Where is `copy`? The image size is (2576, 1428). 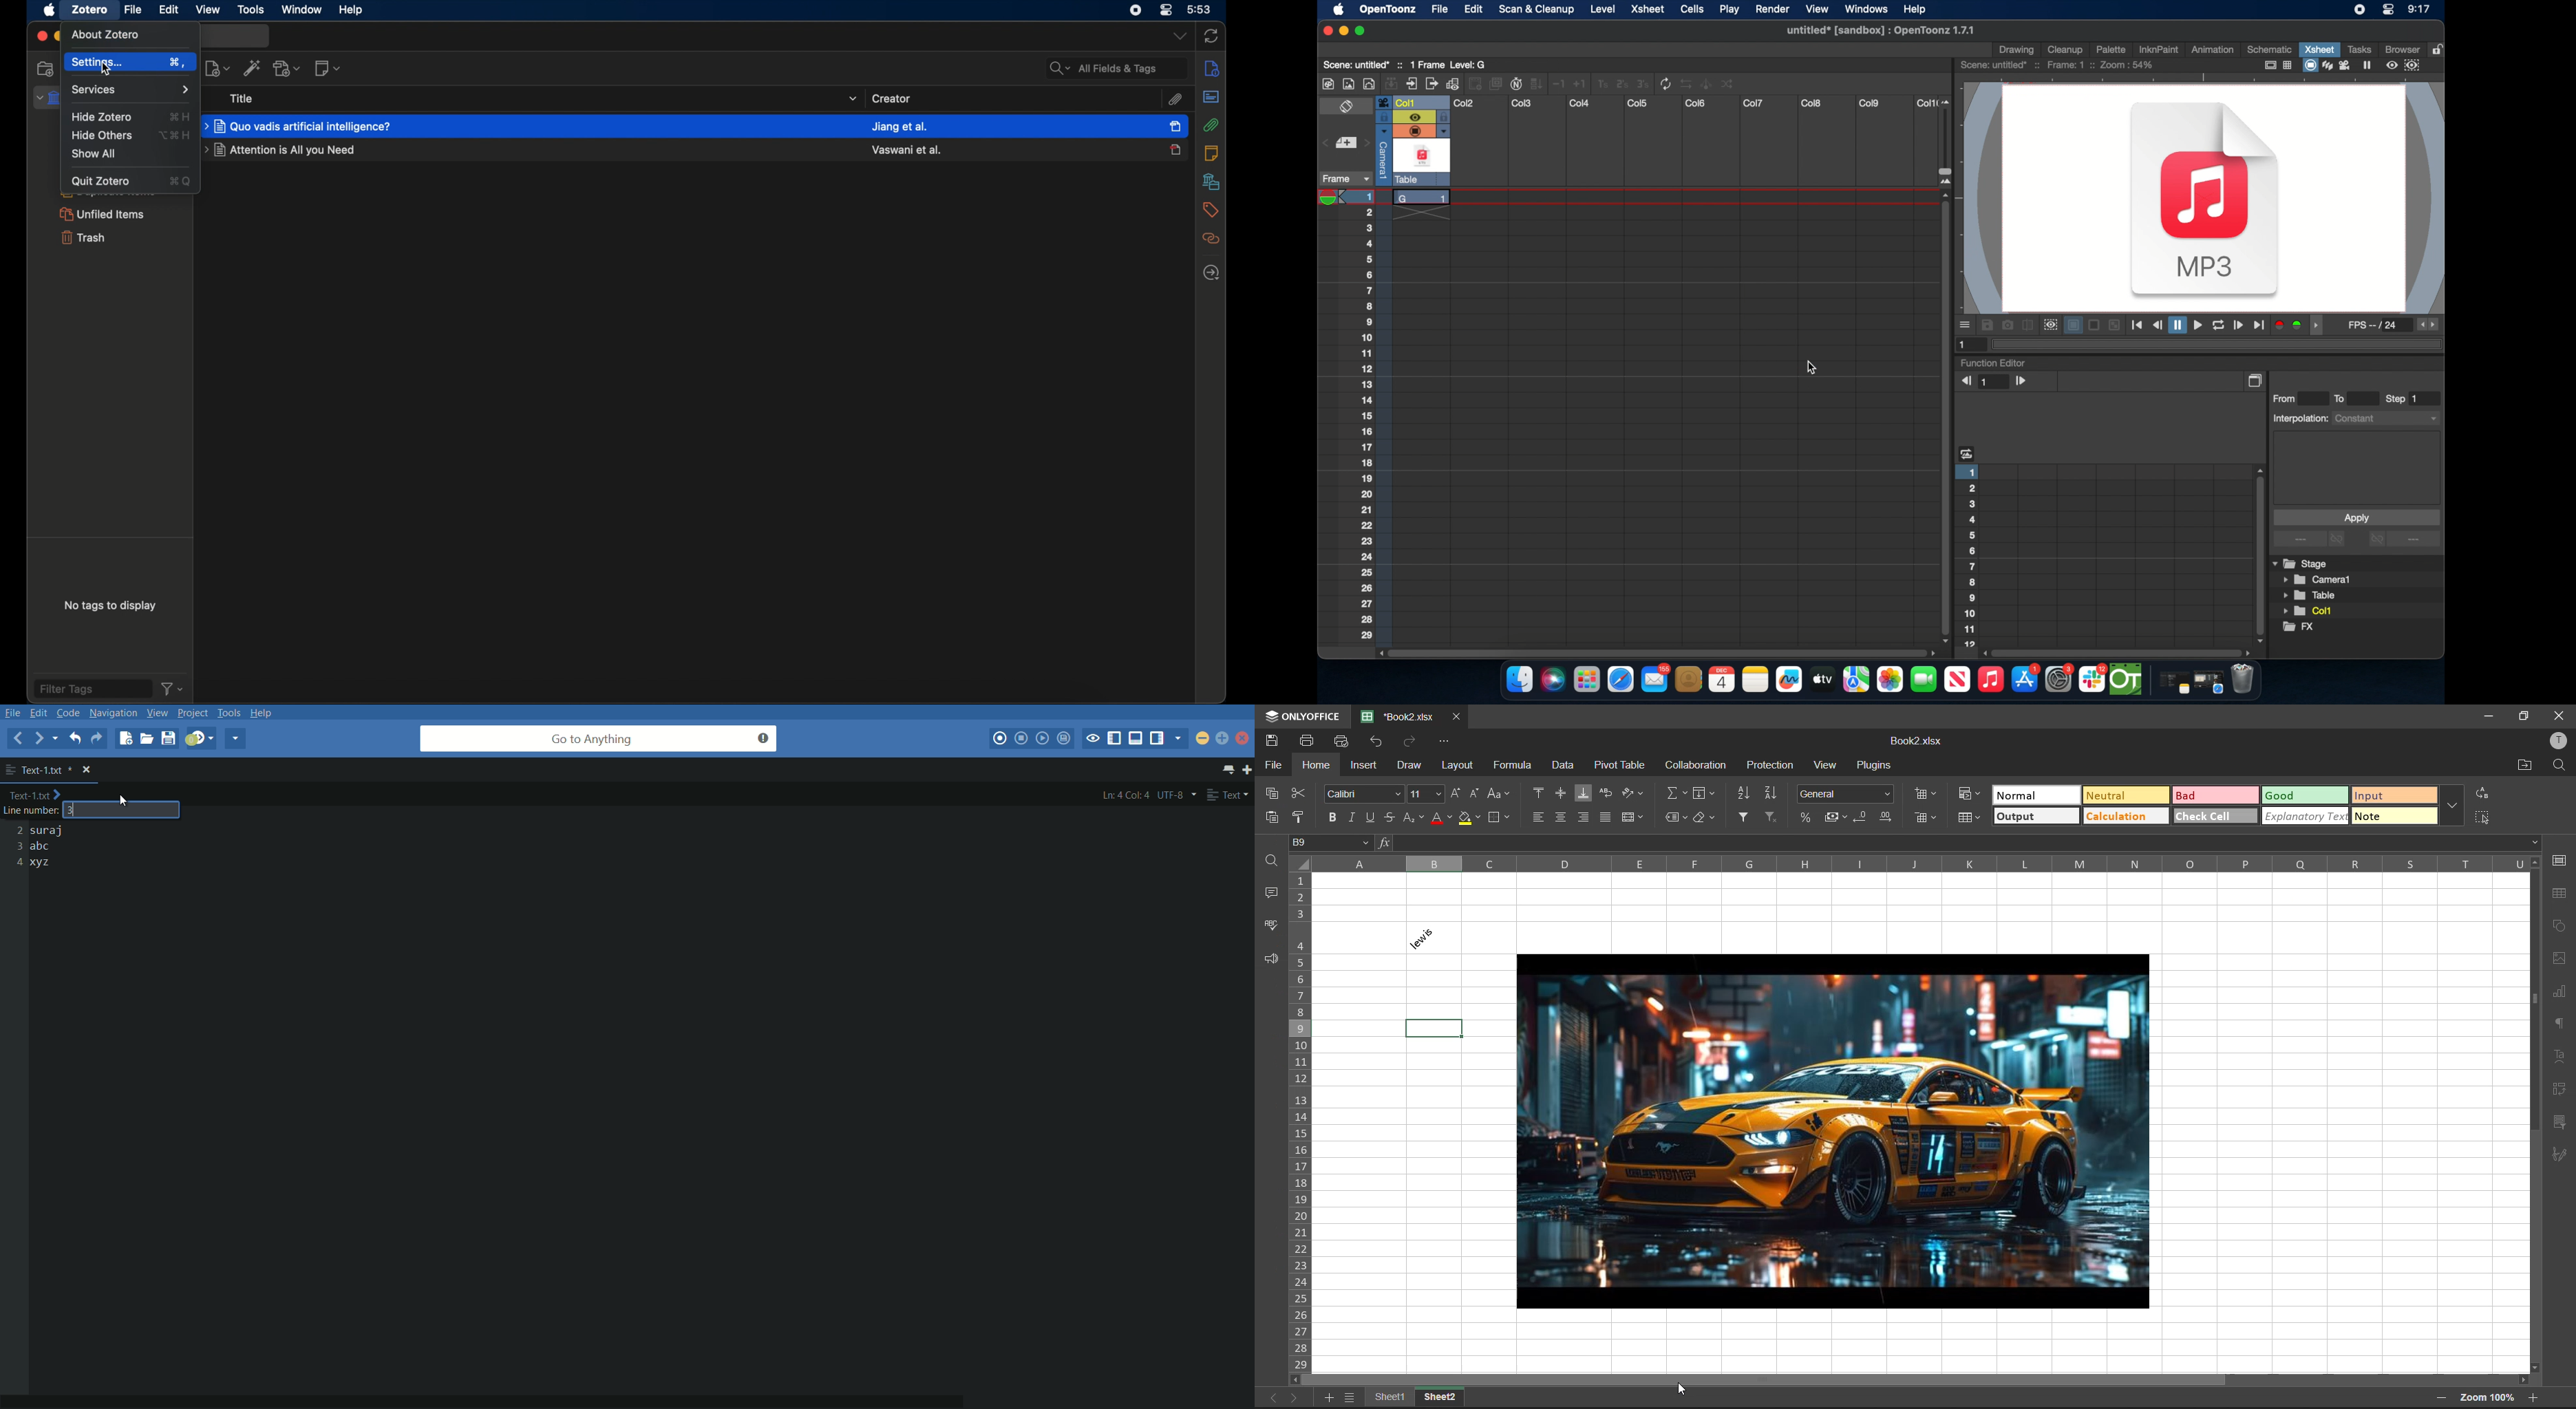
copy is located at coordinates (1270, 793).